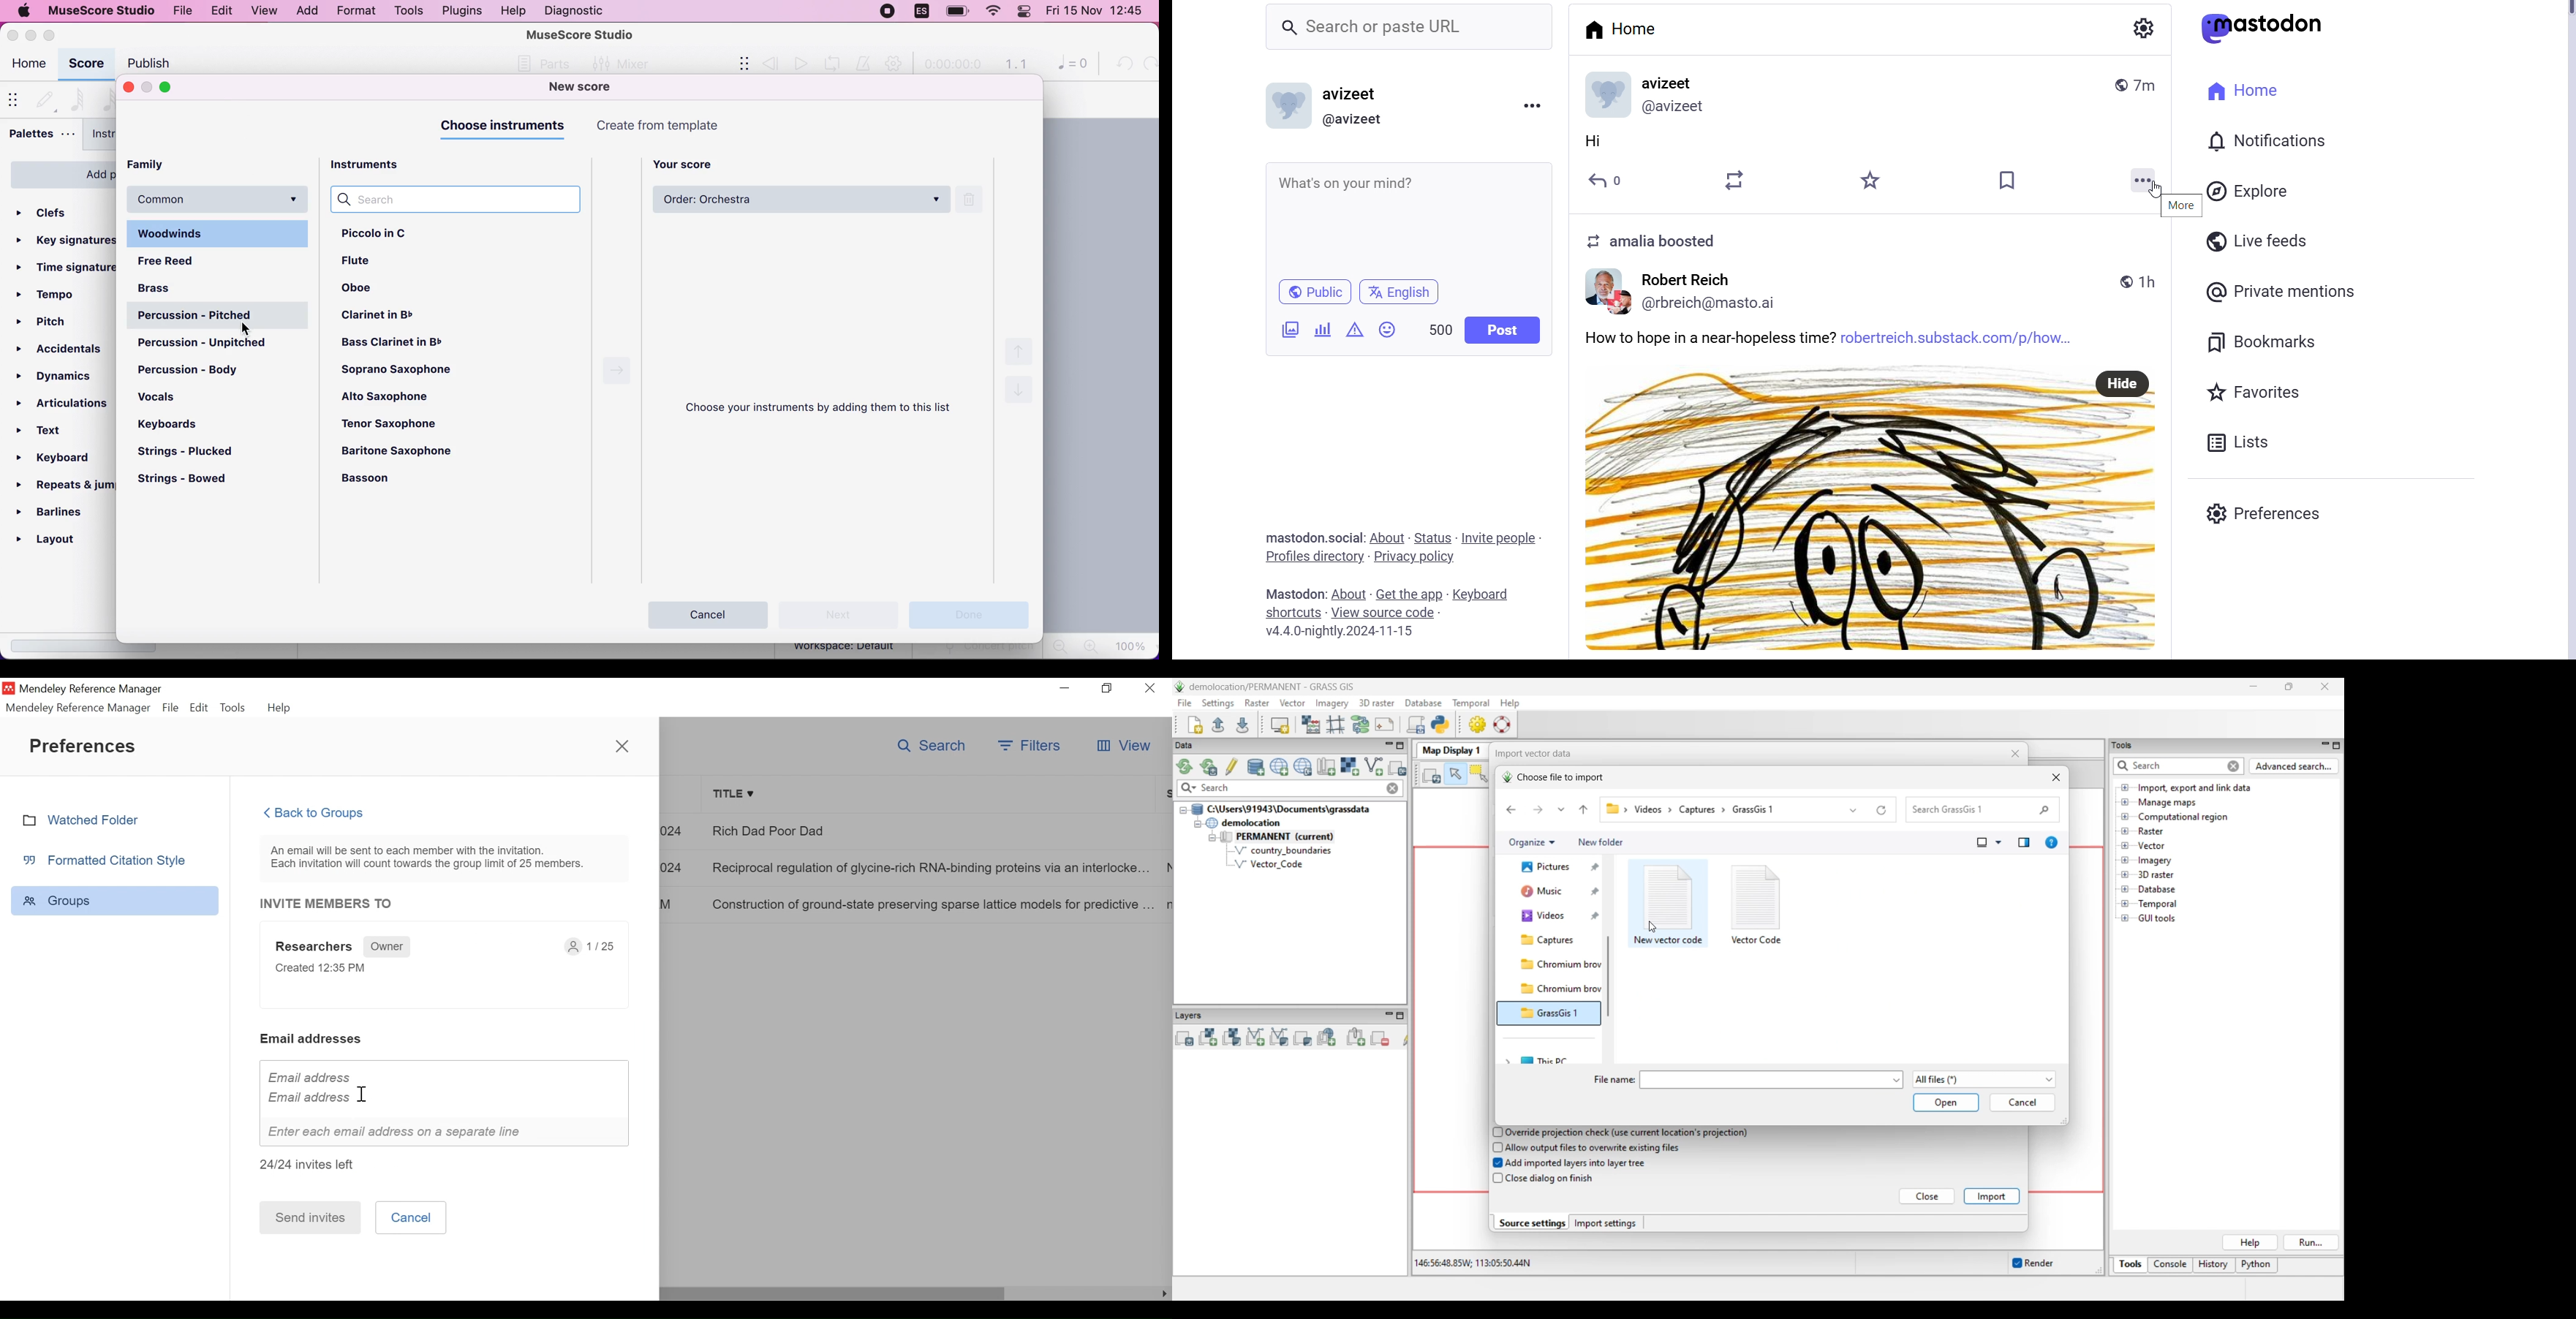 This screenshot has height=1344, width=2576. What do you see at coordinates (307, 11) in the screenshot?
I see `add` at bounding box center [307, 11].